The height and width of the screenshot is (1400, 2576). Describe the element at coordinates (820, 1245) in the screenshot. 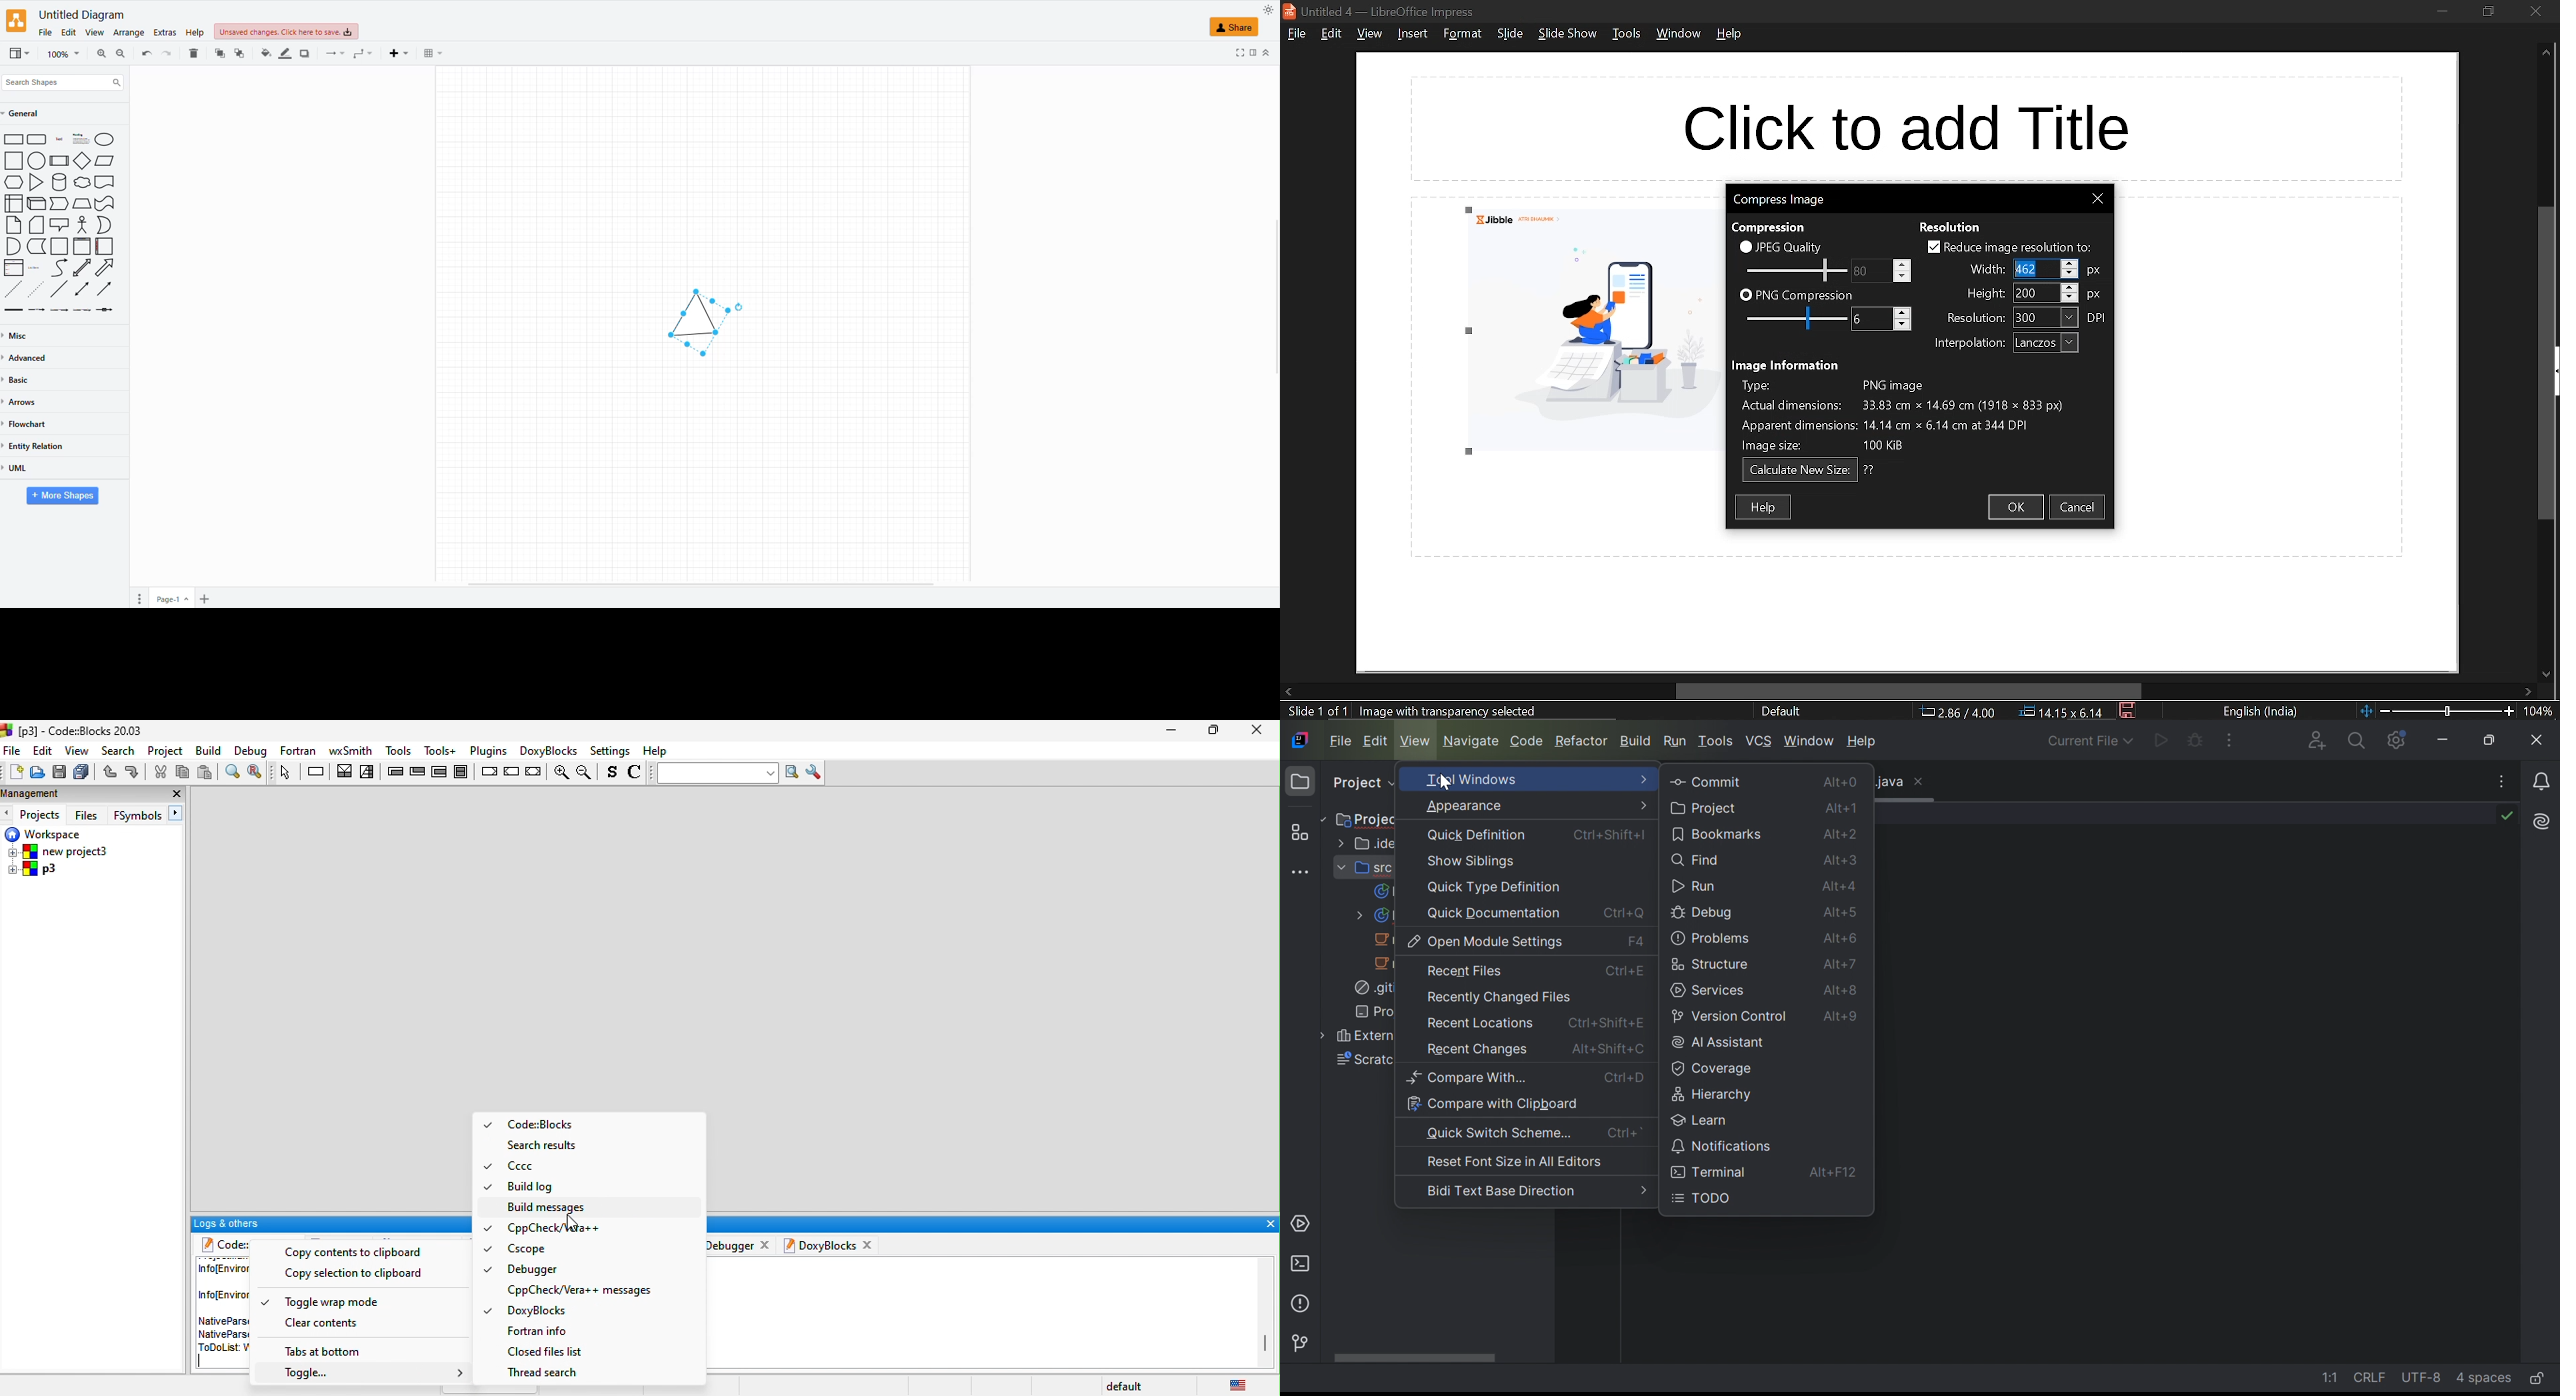

I see `doxyblocks` at that location.